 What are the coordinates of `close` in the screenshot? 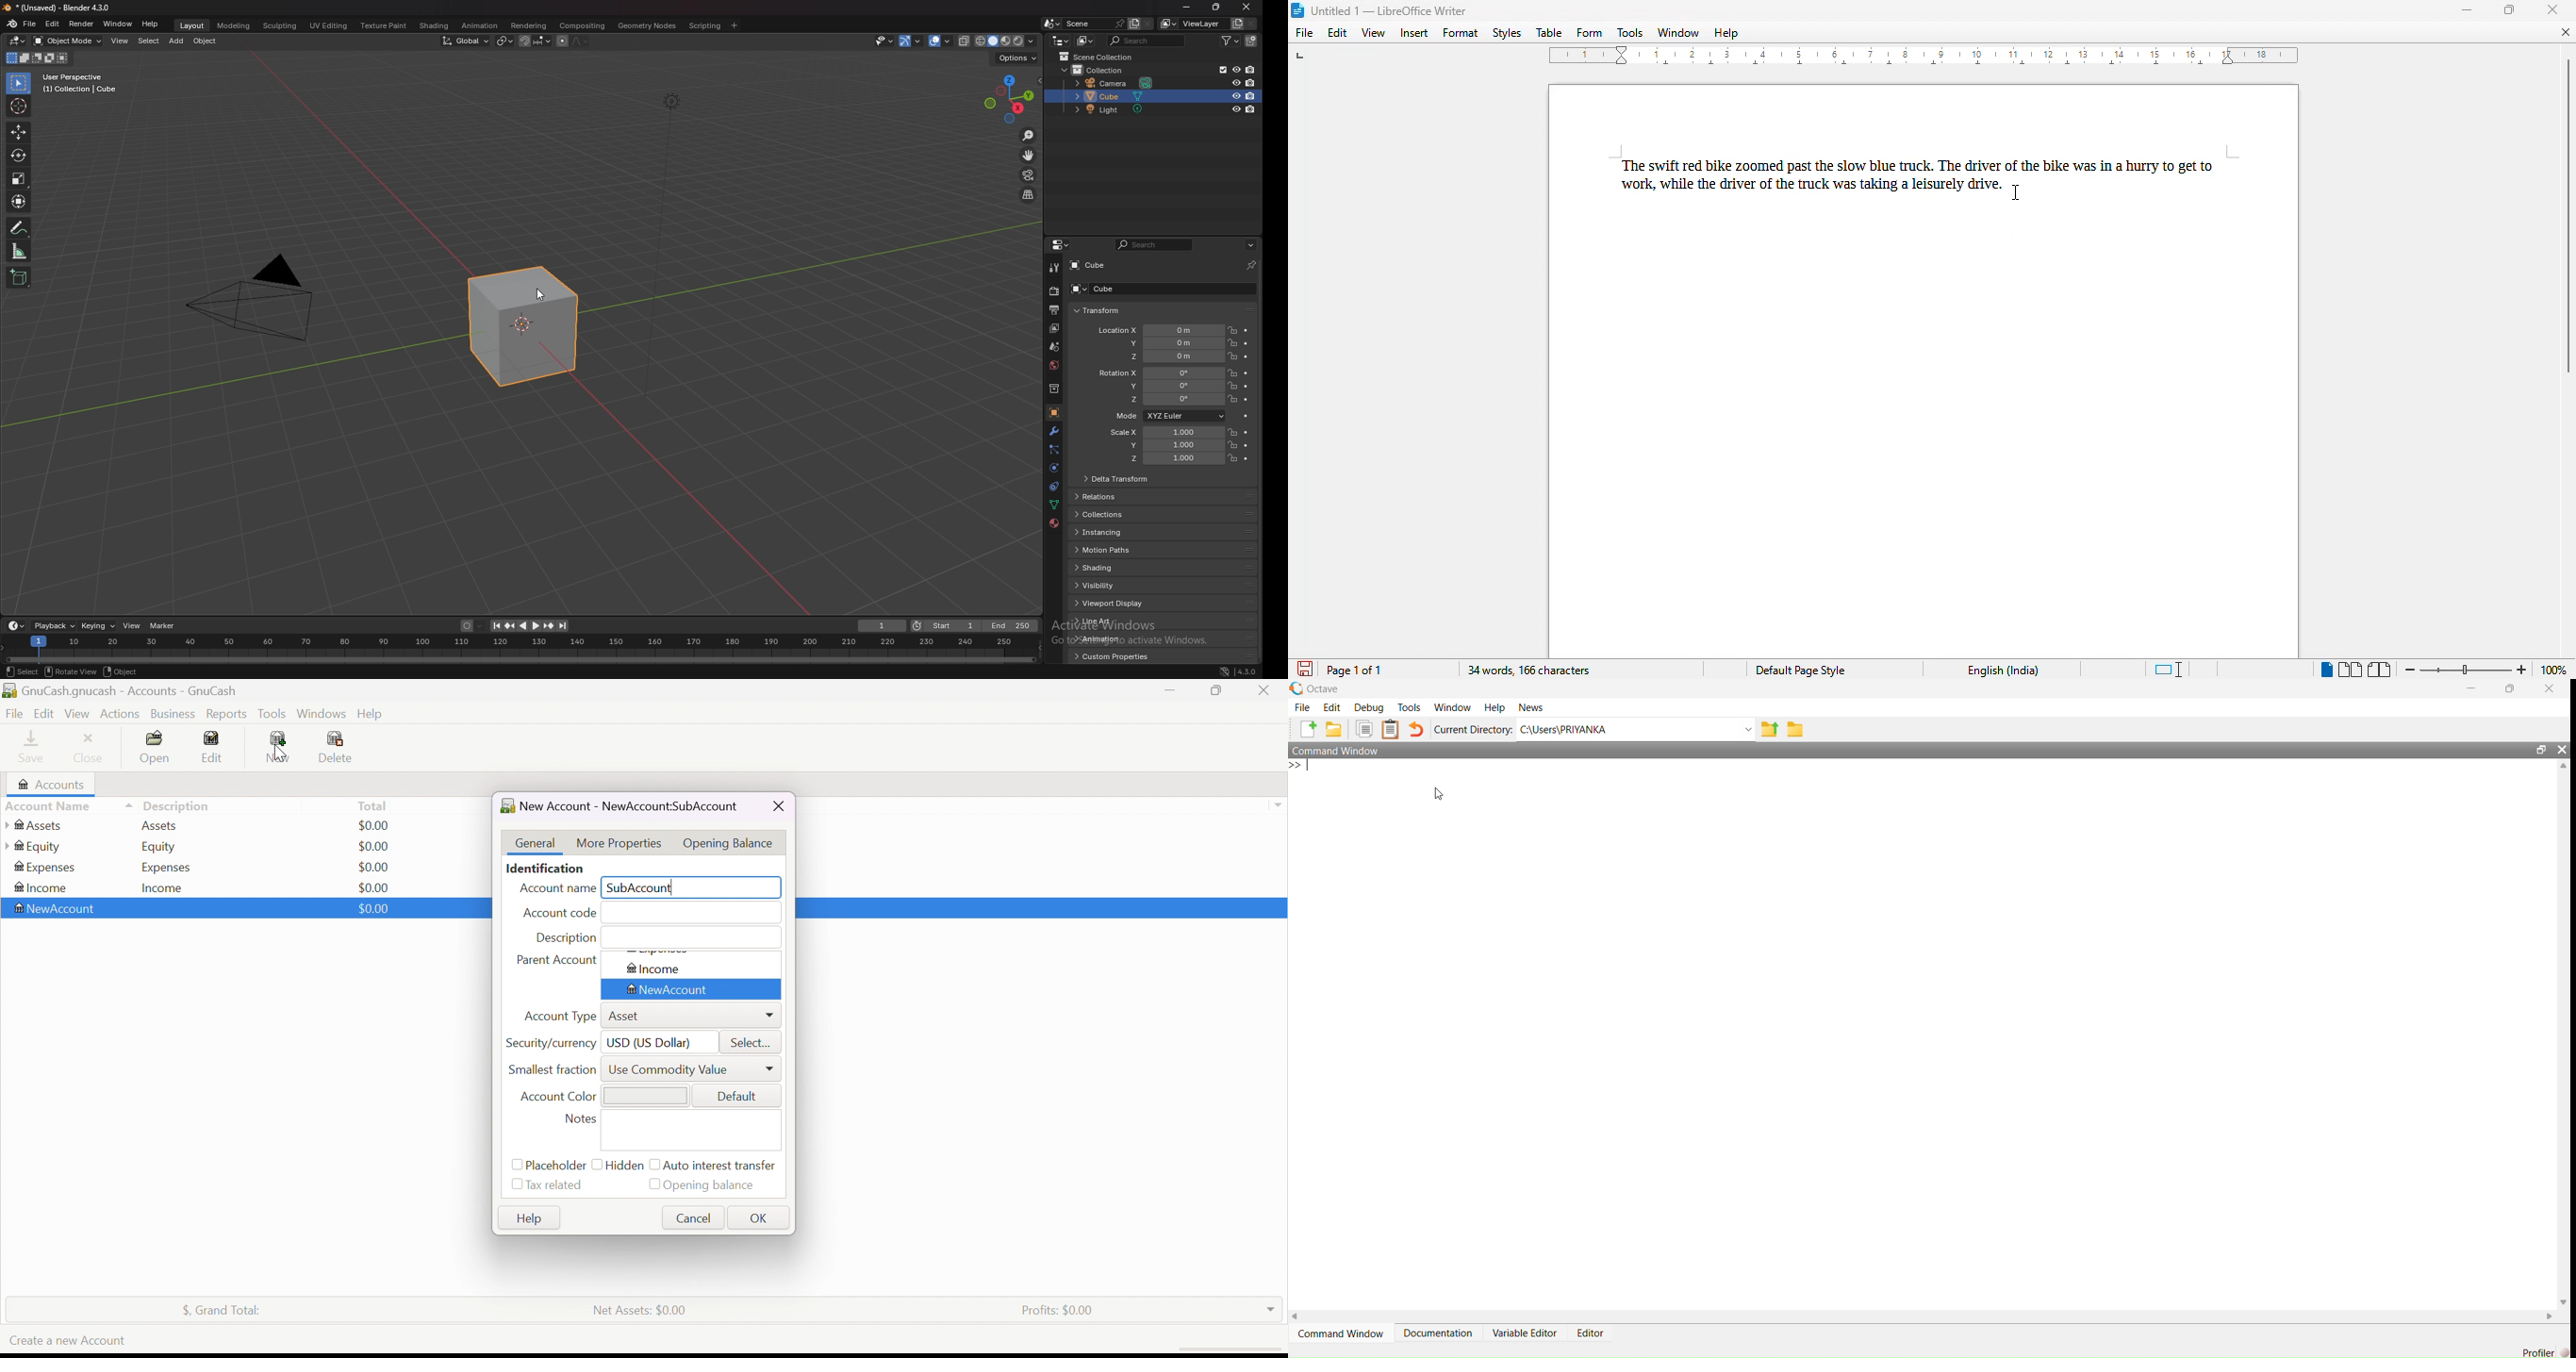 It's located at (1247, 8).